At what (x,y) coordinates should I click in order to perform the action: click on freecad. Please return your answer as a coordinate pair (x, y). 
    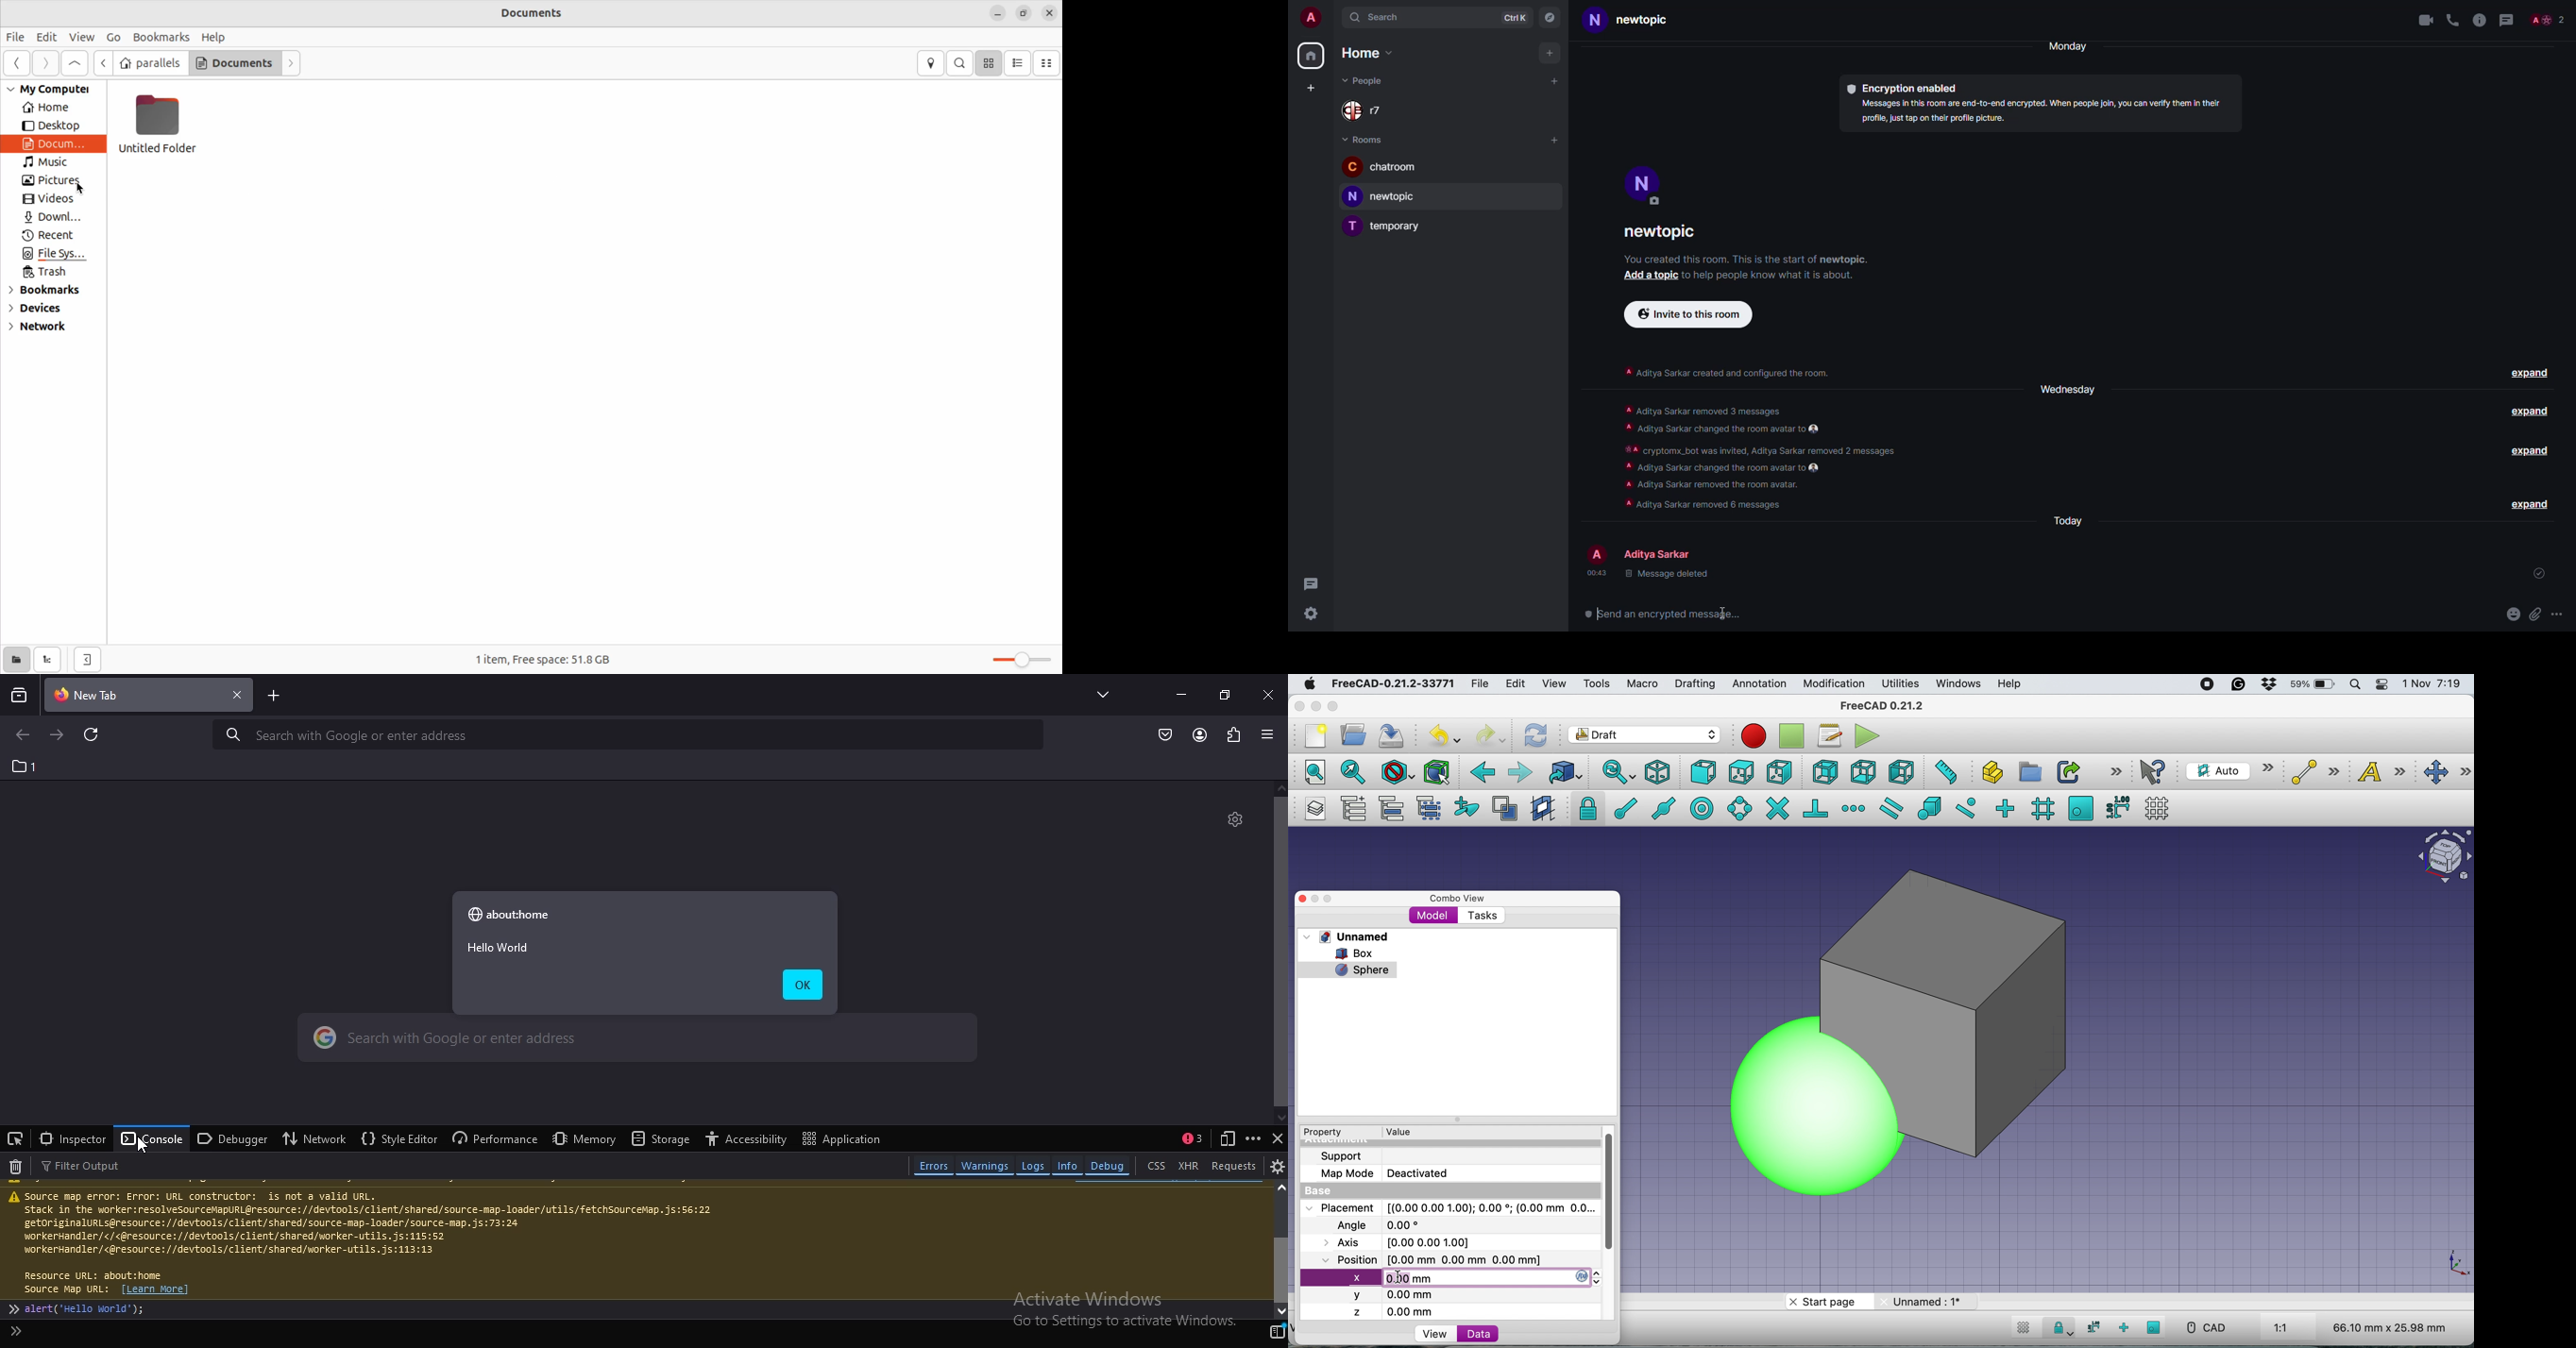
    Looking at the image, I should click on (1393, 684).